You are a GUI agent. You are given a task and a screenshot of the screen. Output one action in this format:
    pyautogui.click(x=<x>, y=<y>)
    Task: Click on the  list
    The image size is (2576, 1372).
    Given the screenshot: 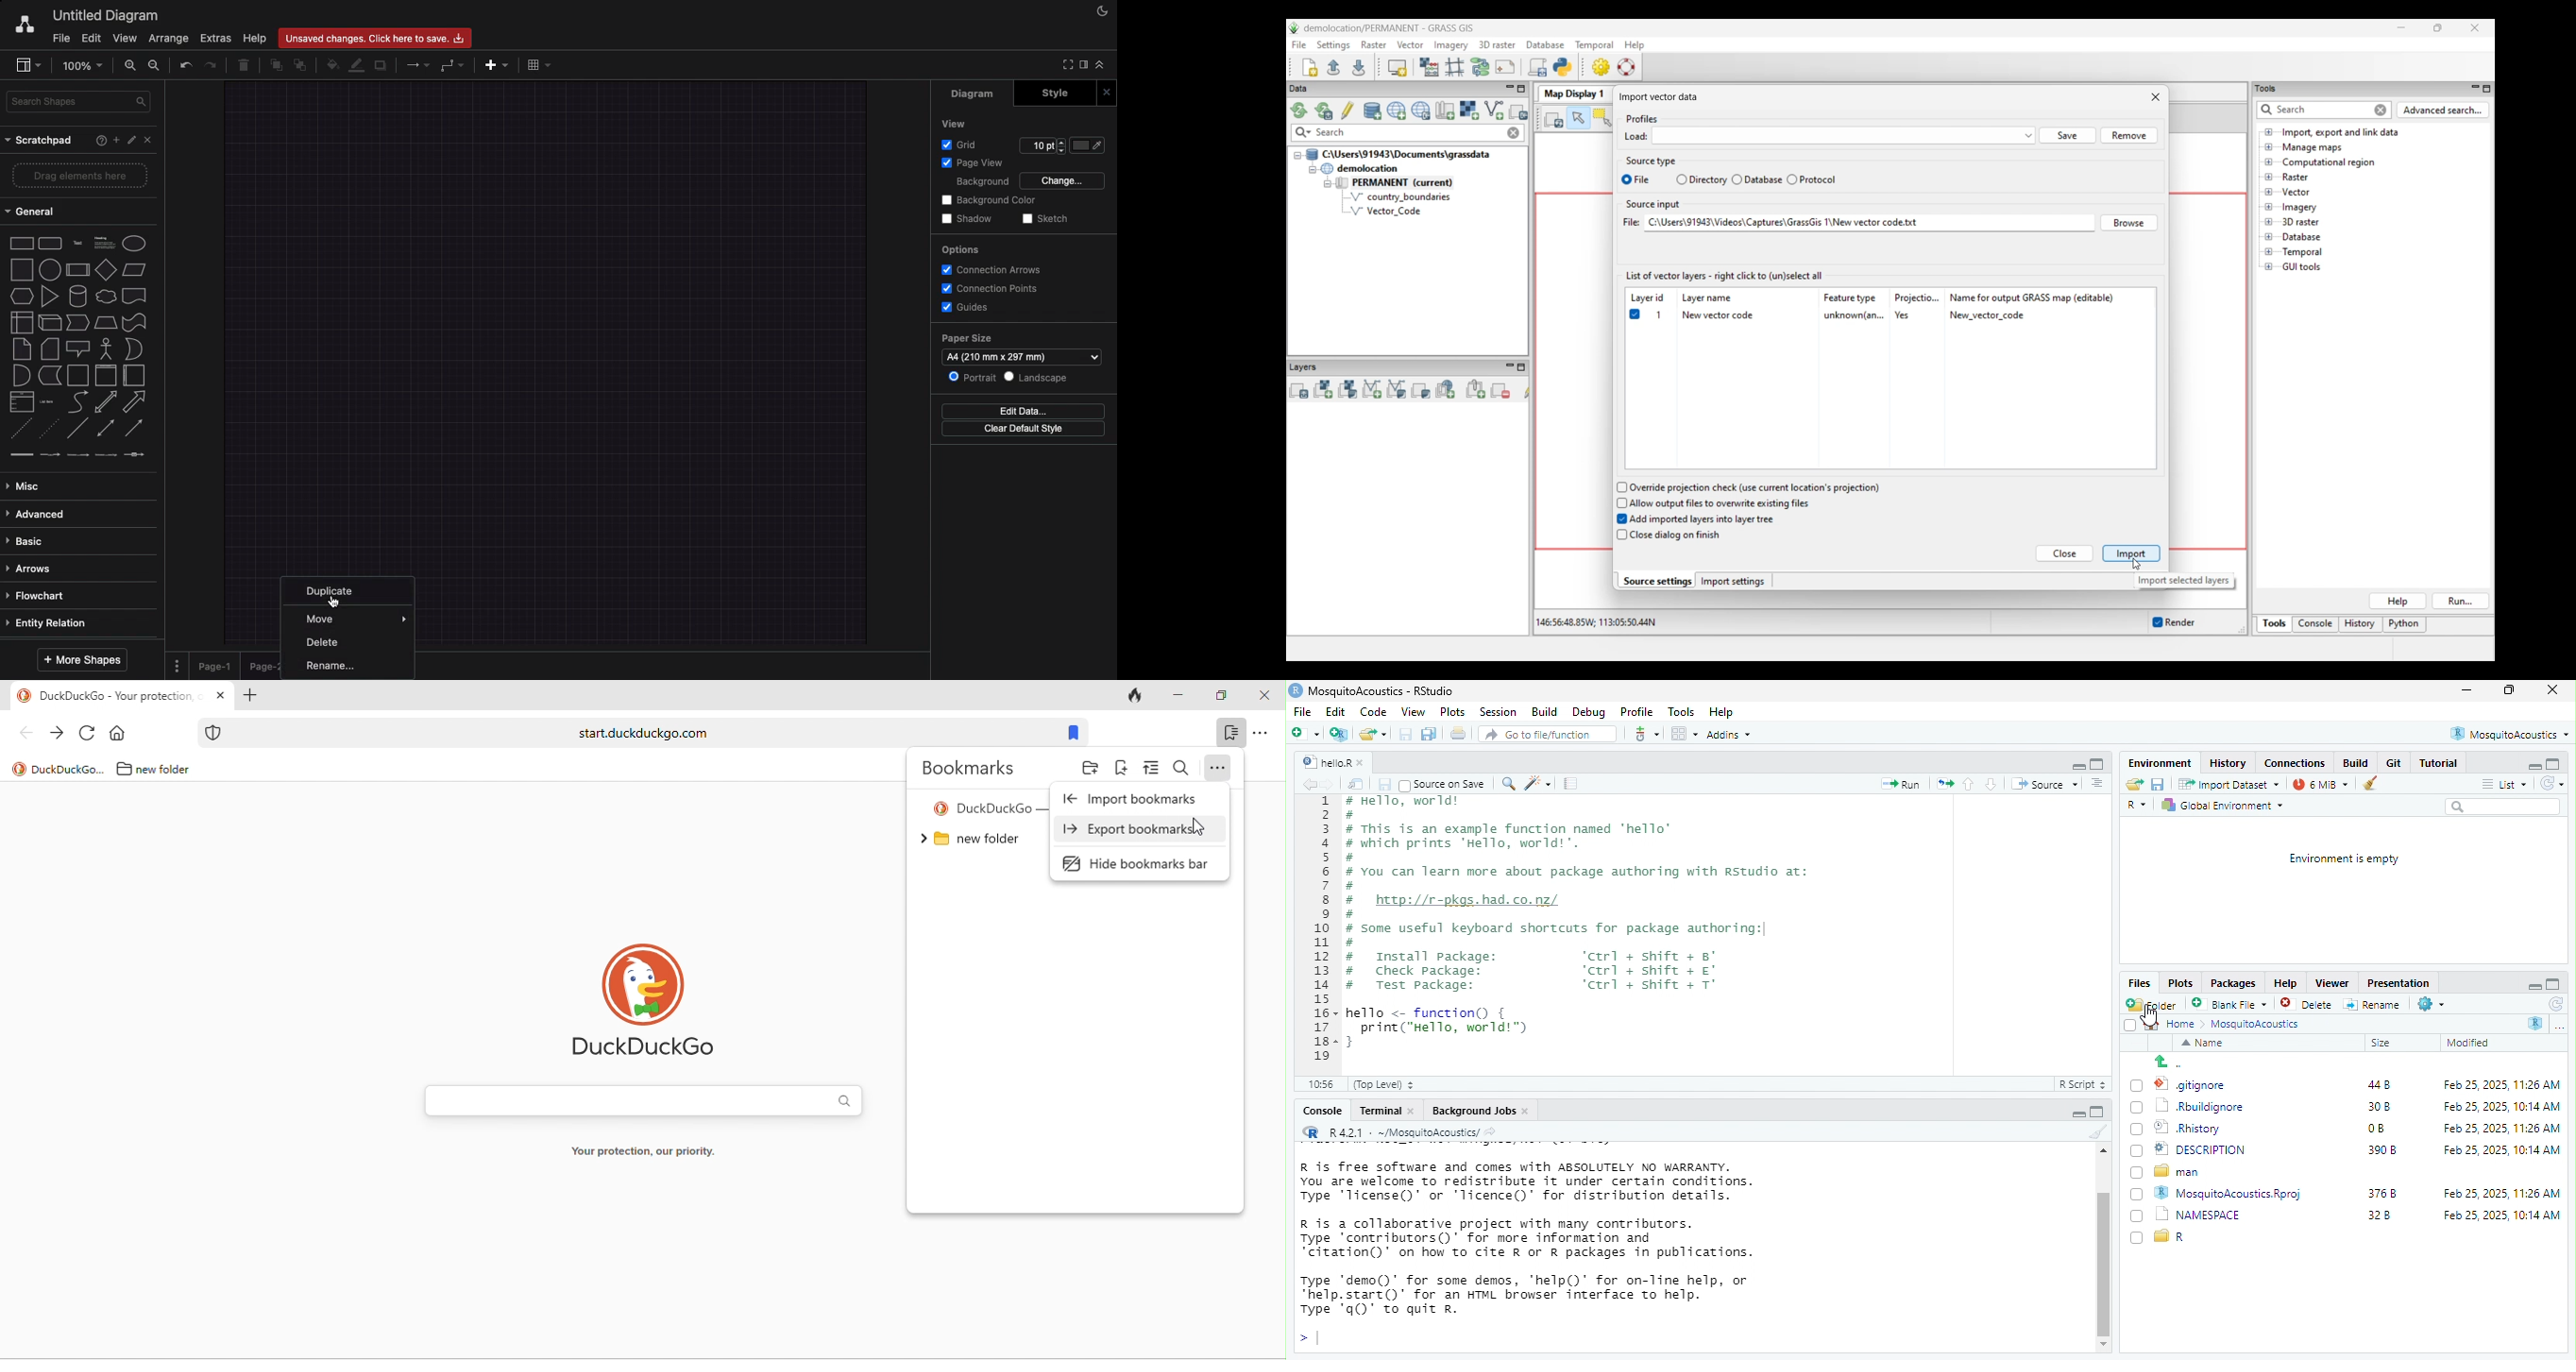 What is the action you would take?
    pyautogui.click(x=2506, y=784)
    